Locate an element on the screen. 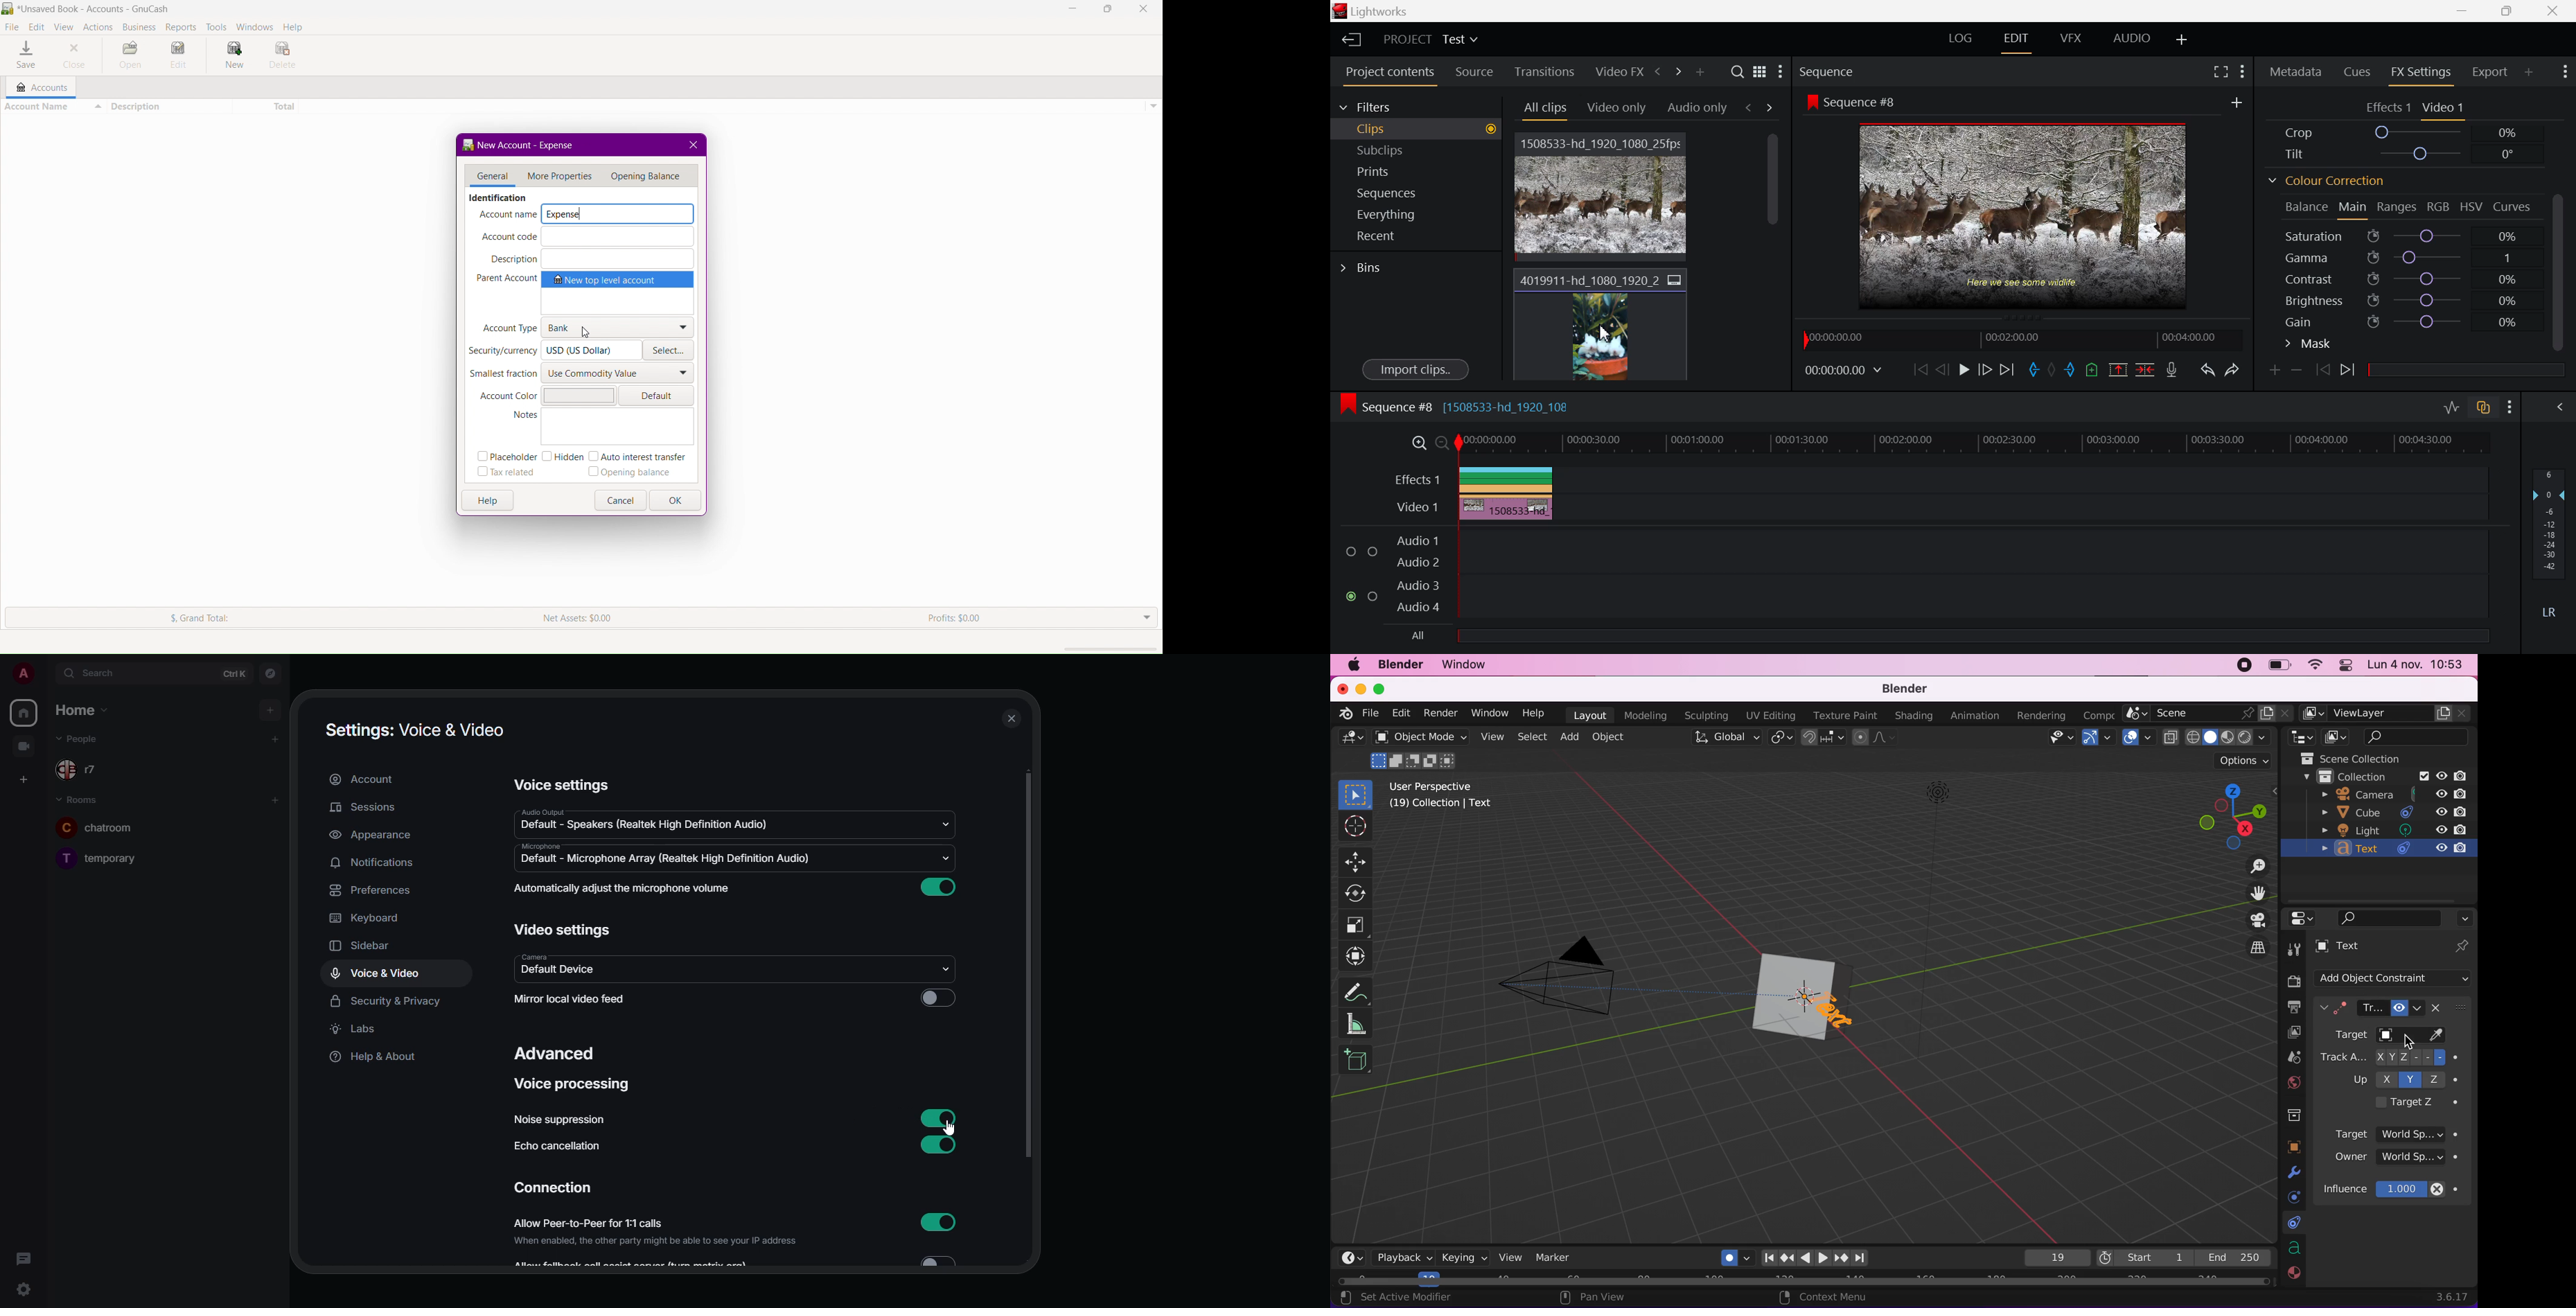  blender is located at coordinates (1345, 714).